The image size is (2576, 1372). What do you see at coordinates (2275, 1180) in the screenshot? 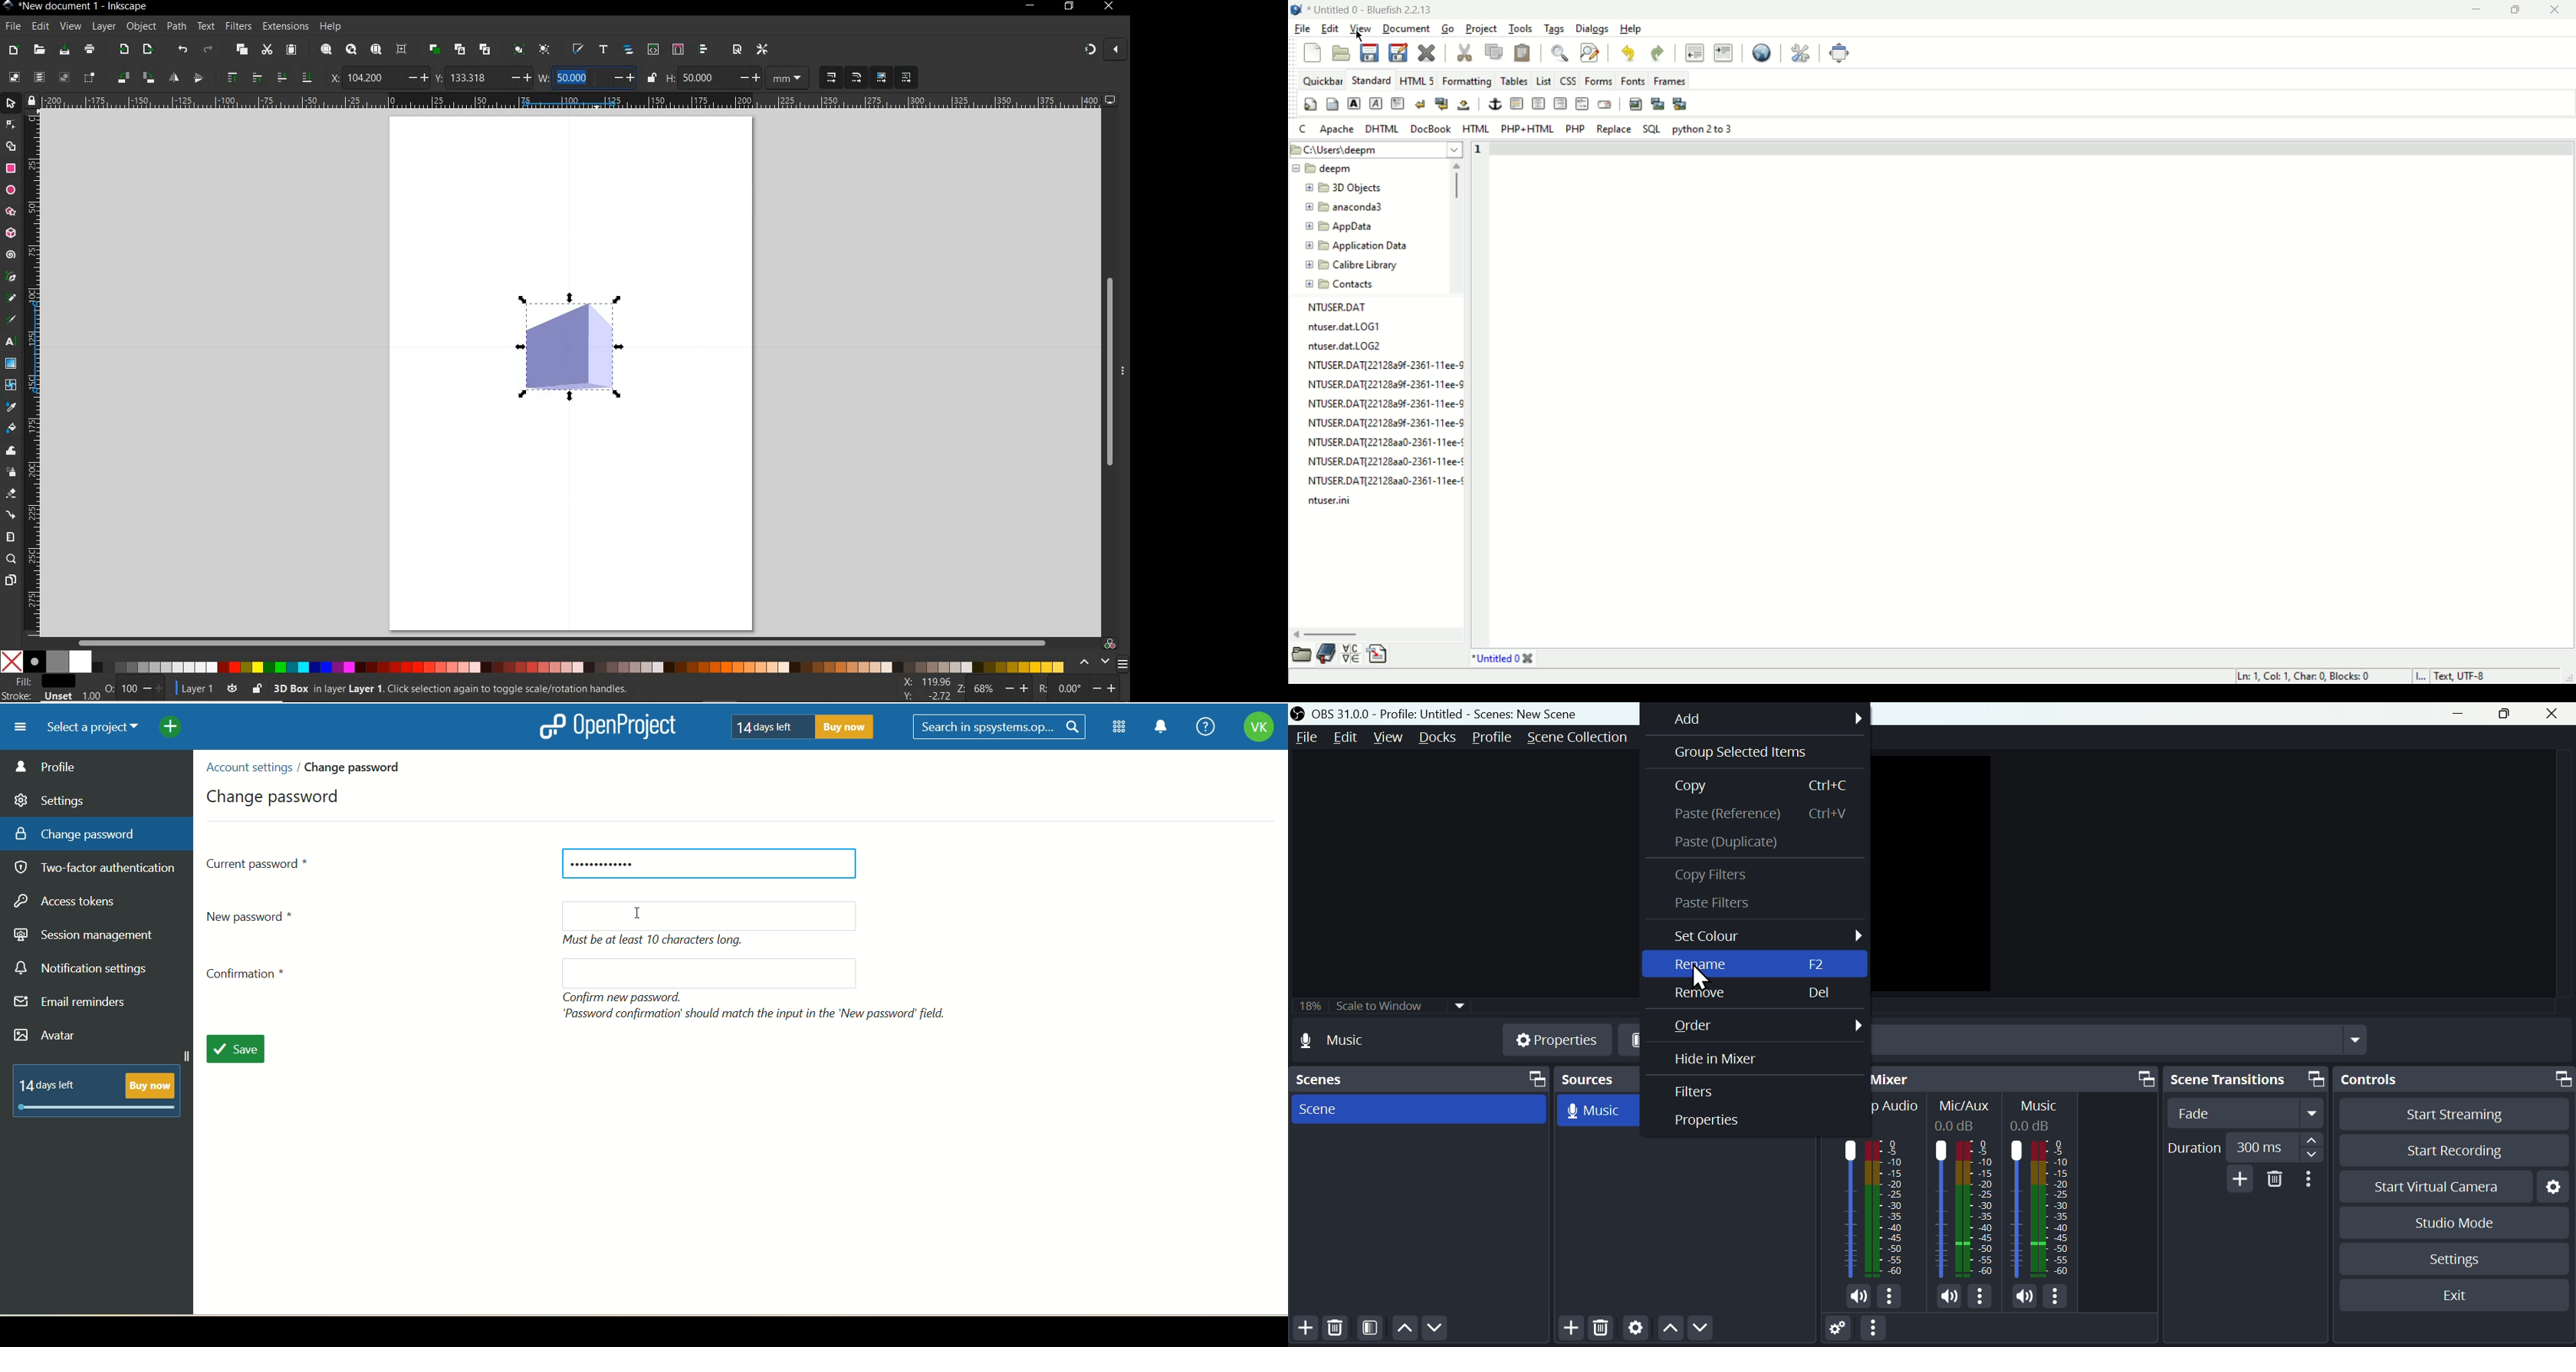
I see `Delete` at bounding box center [2275, 1180].